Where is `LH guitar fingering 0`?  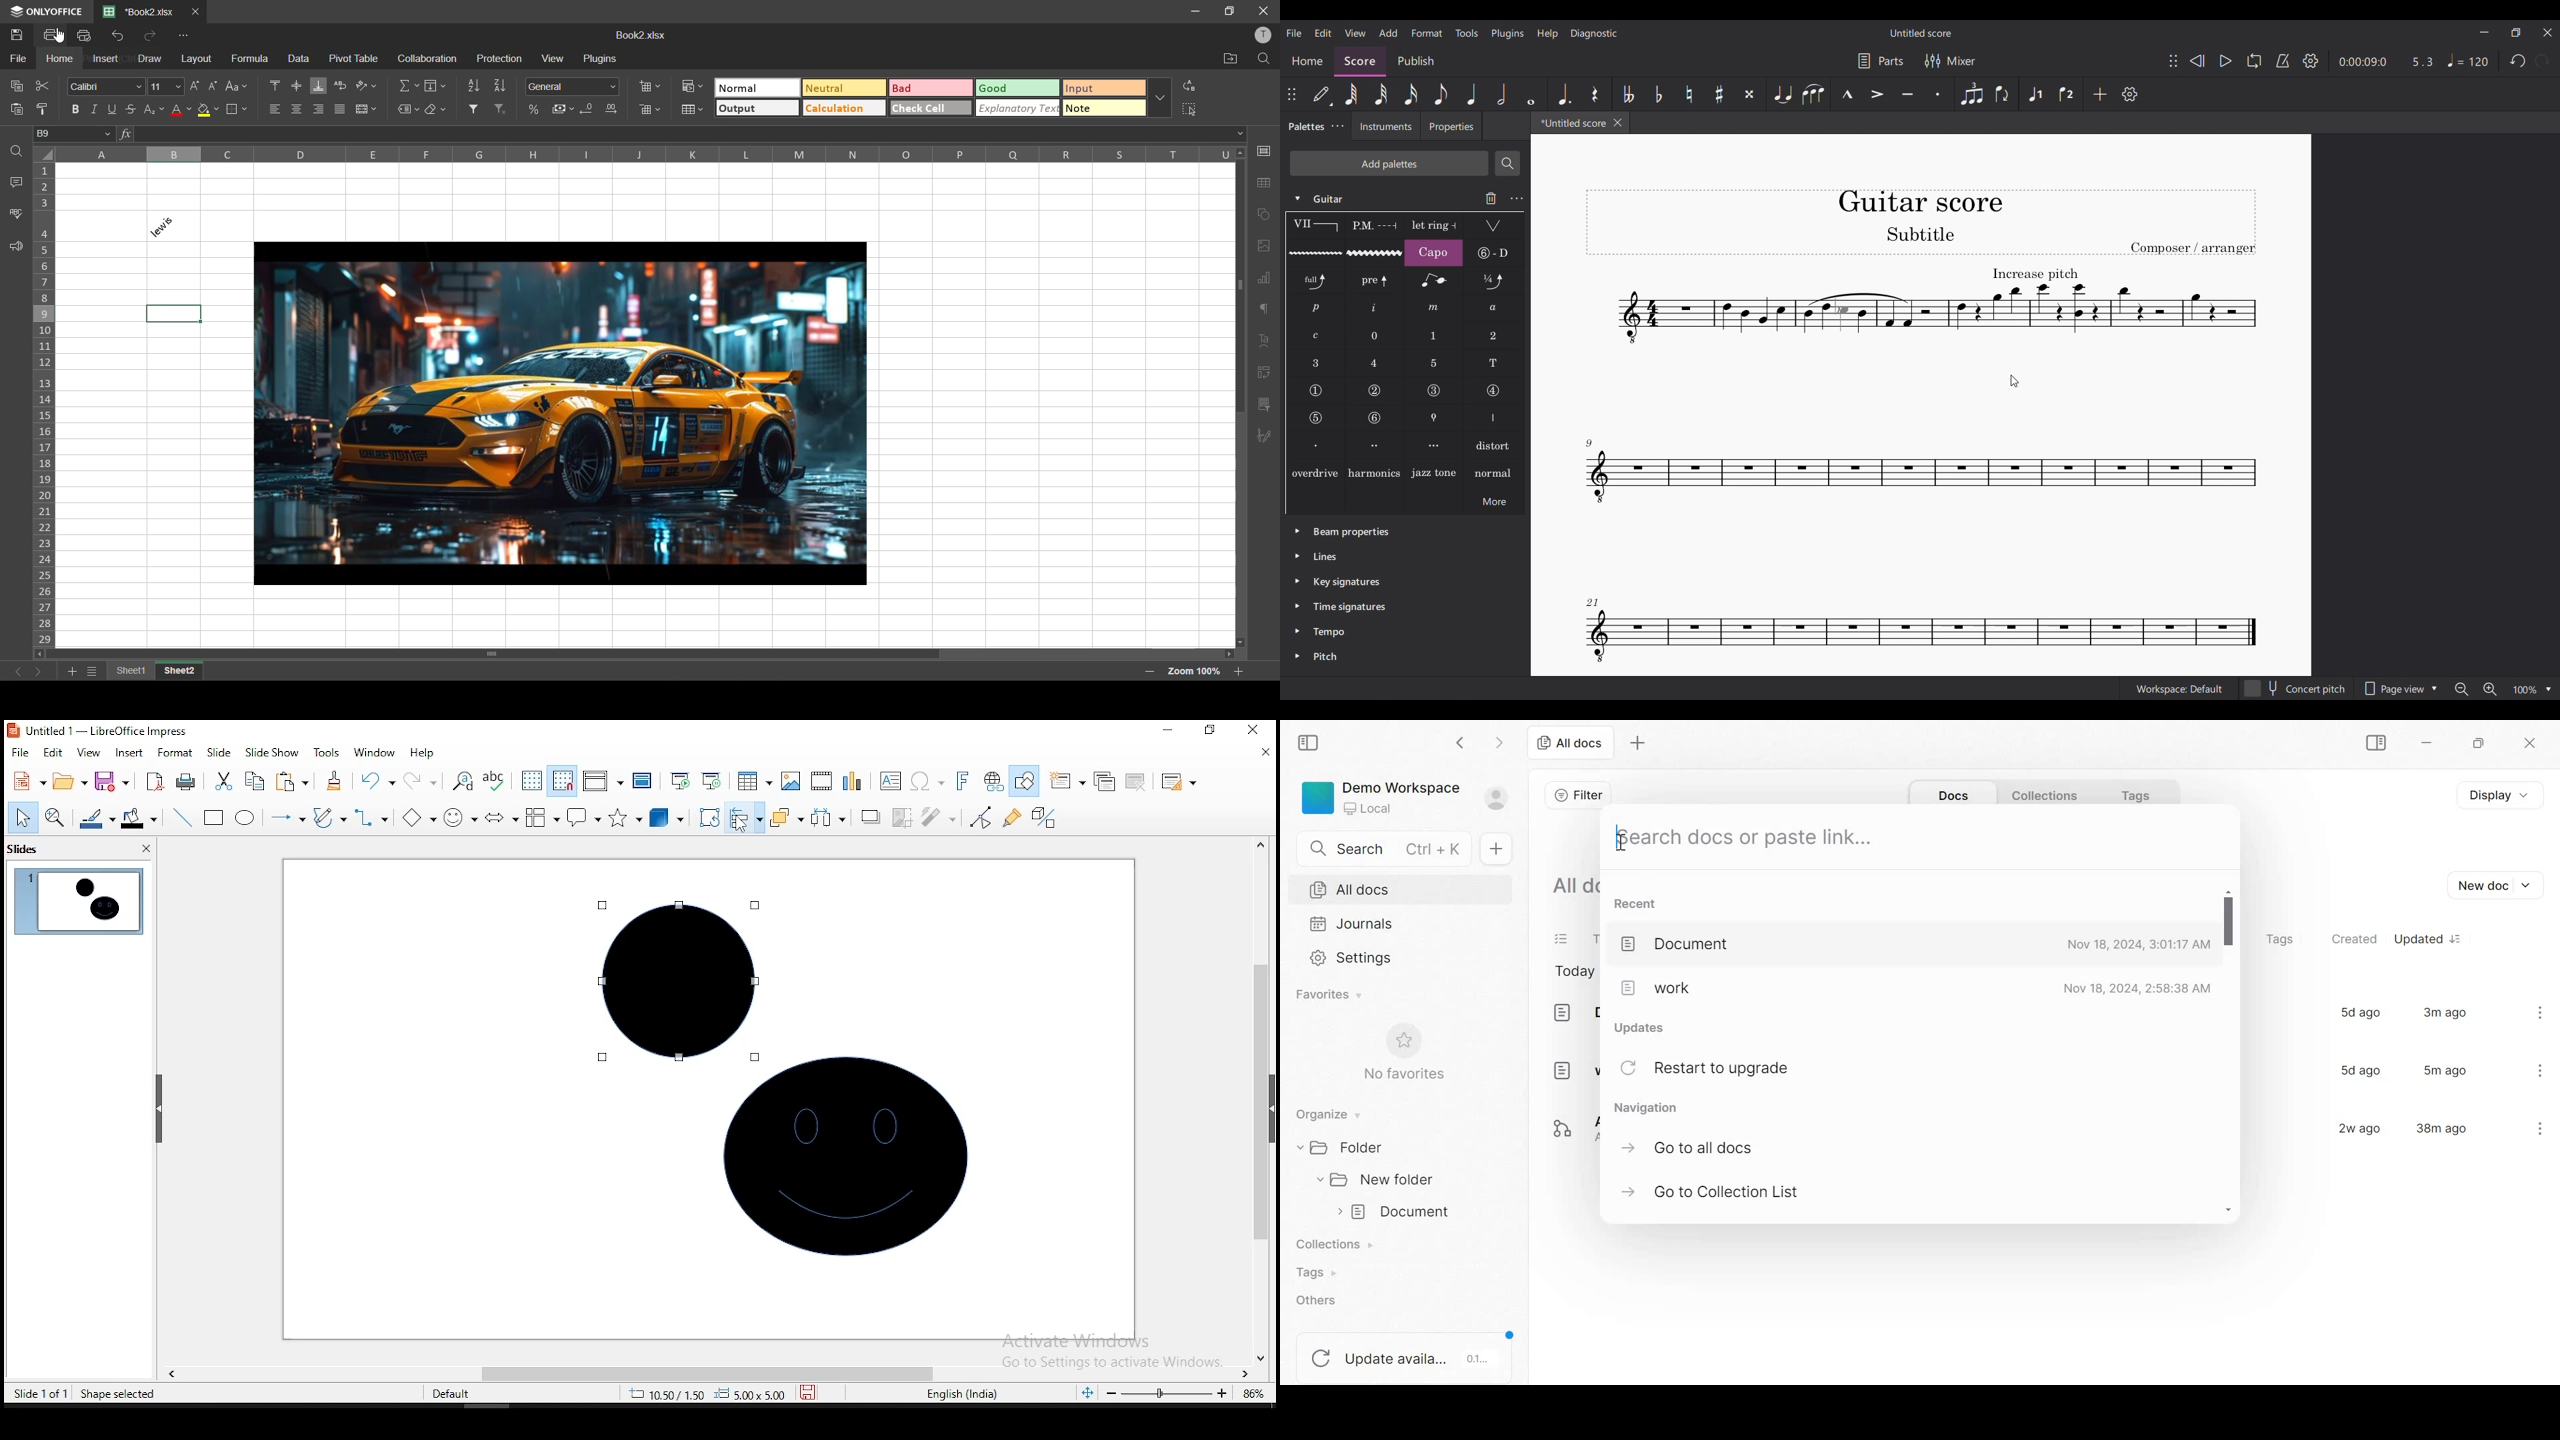
LH guitar fingering 0 is located at coordinates (1375, 335).